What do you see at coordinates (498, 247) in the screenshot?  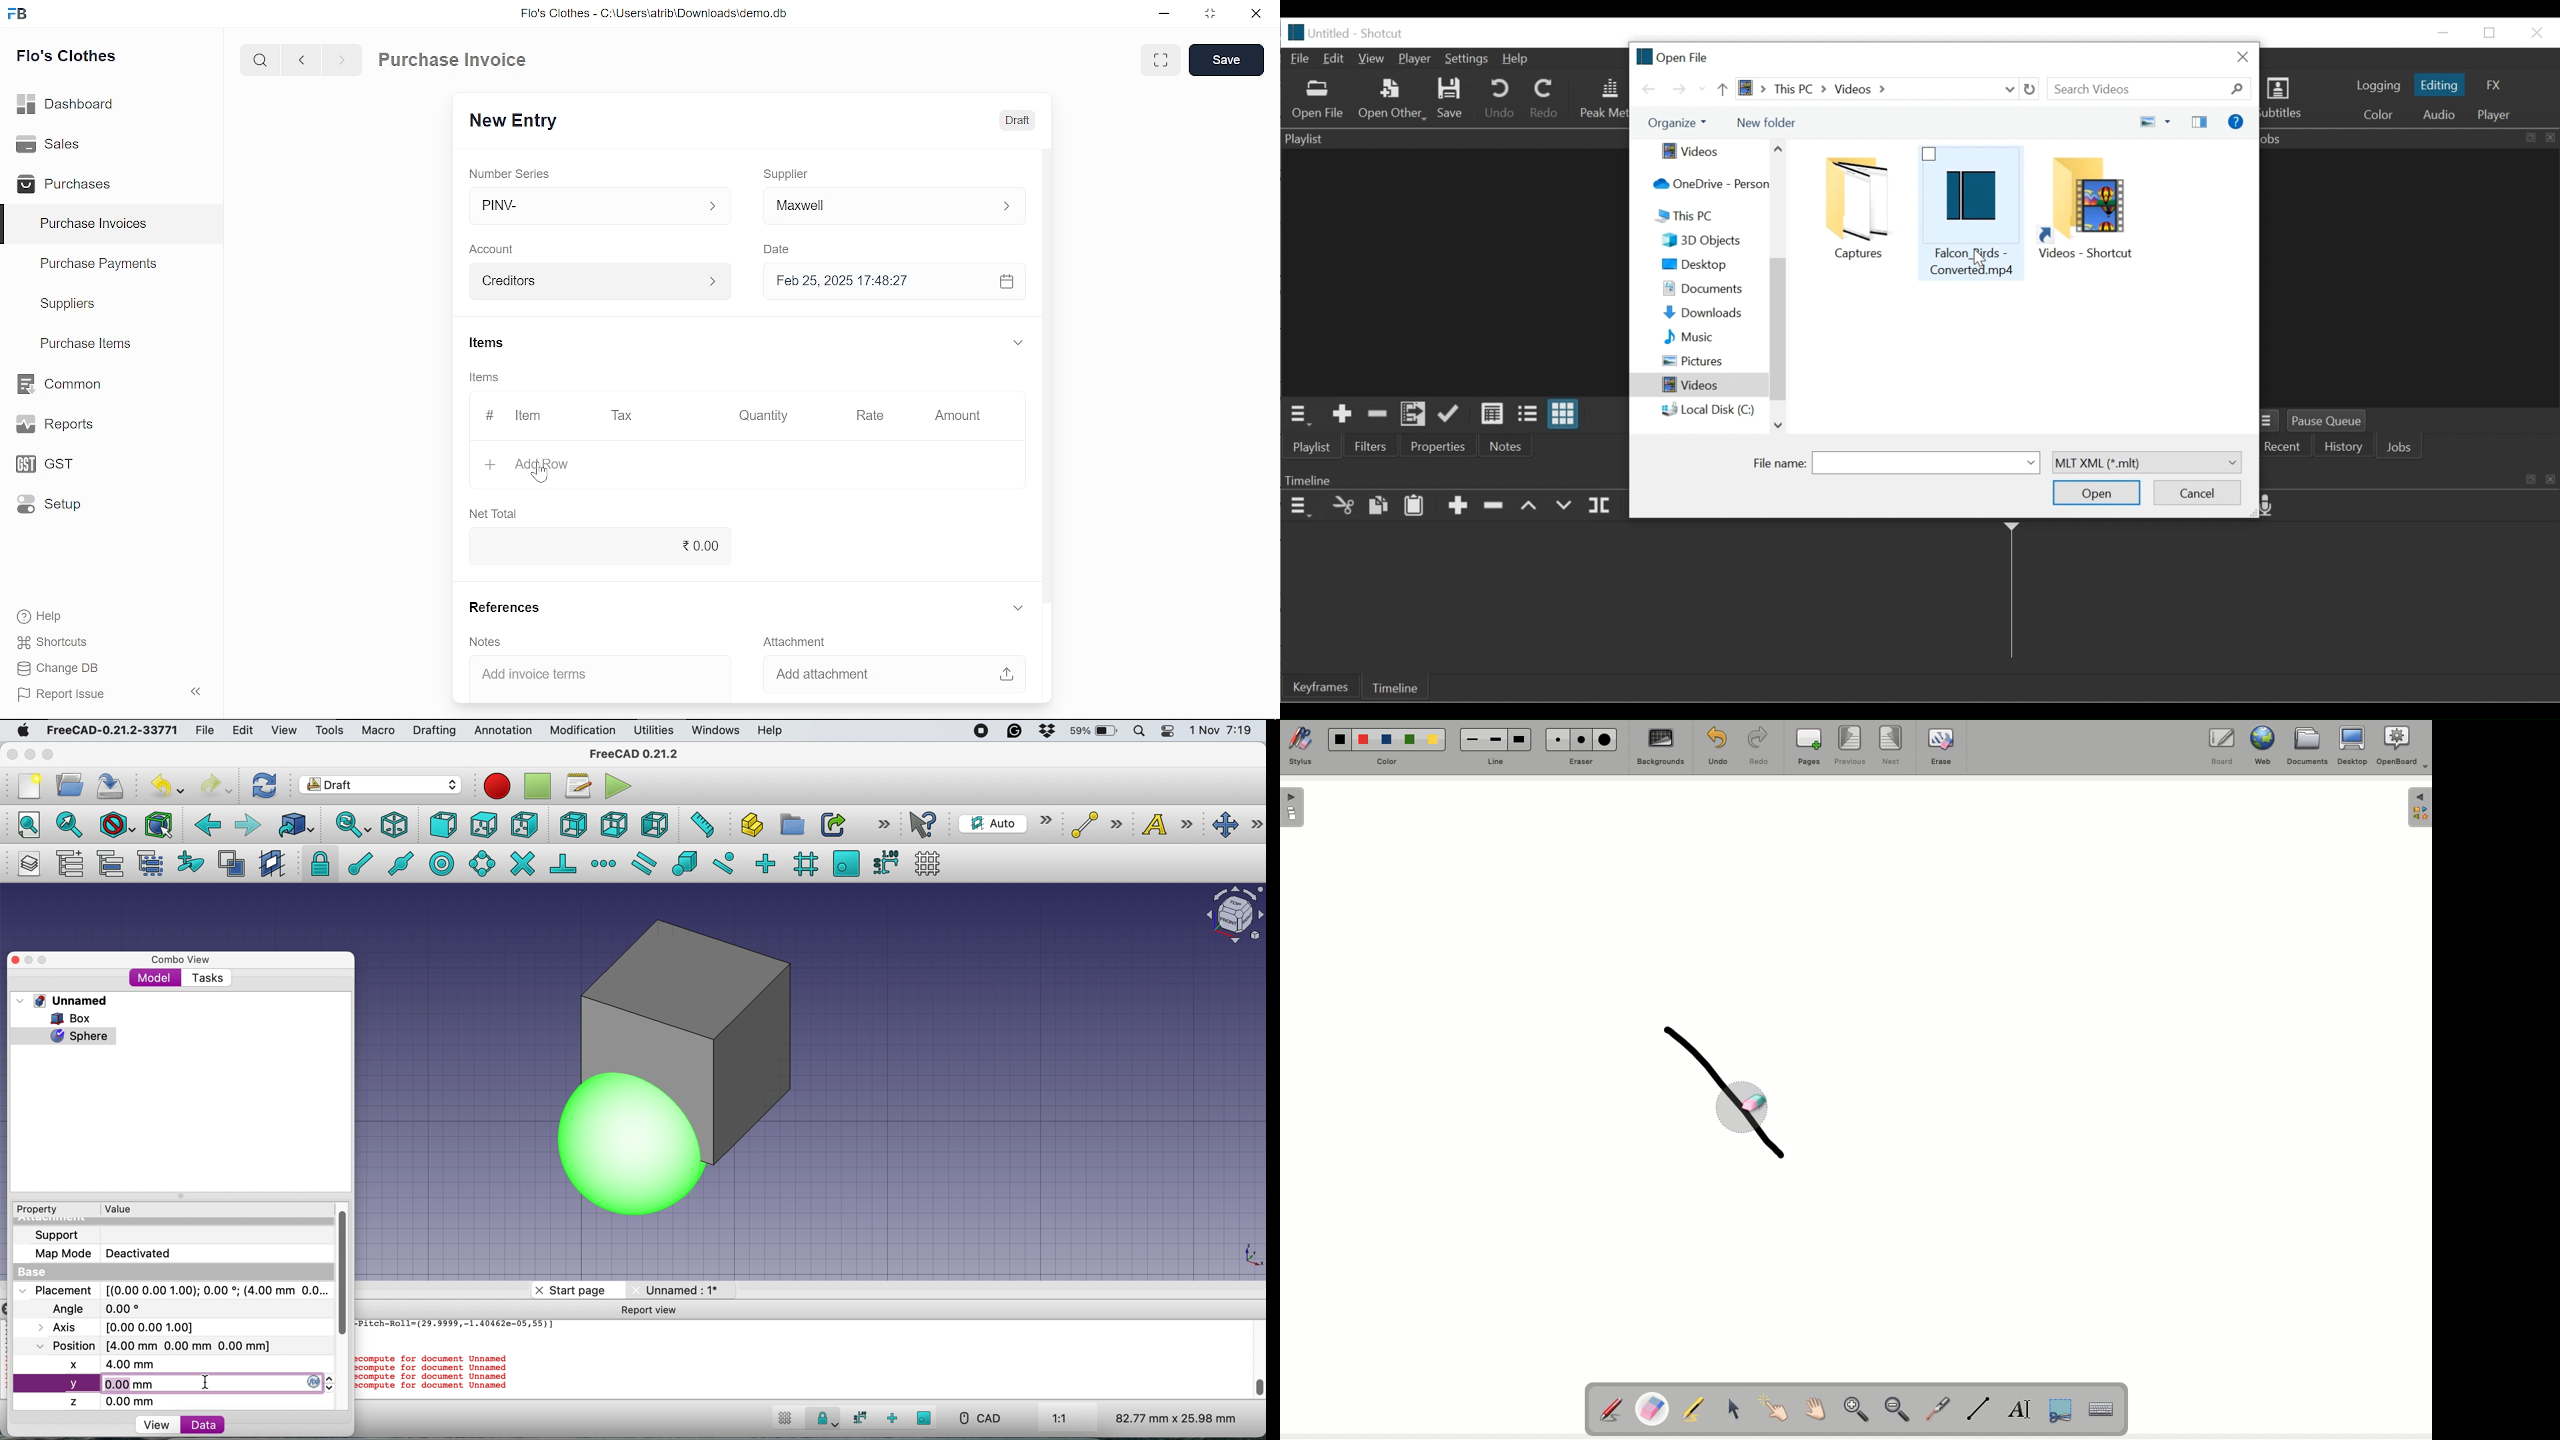 I see `Account` at bounding box center [498, 247].